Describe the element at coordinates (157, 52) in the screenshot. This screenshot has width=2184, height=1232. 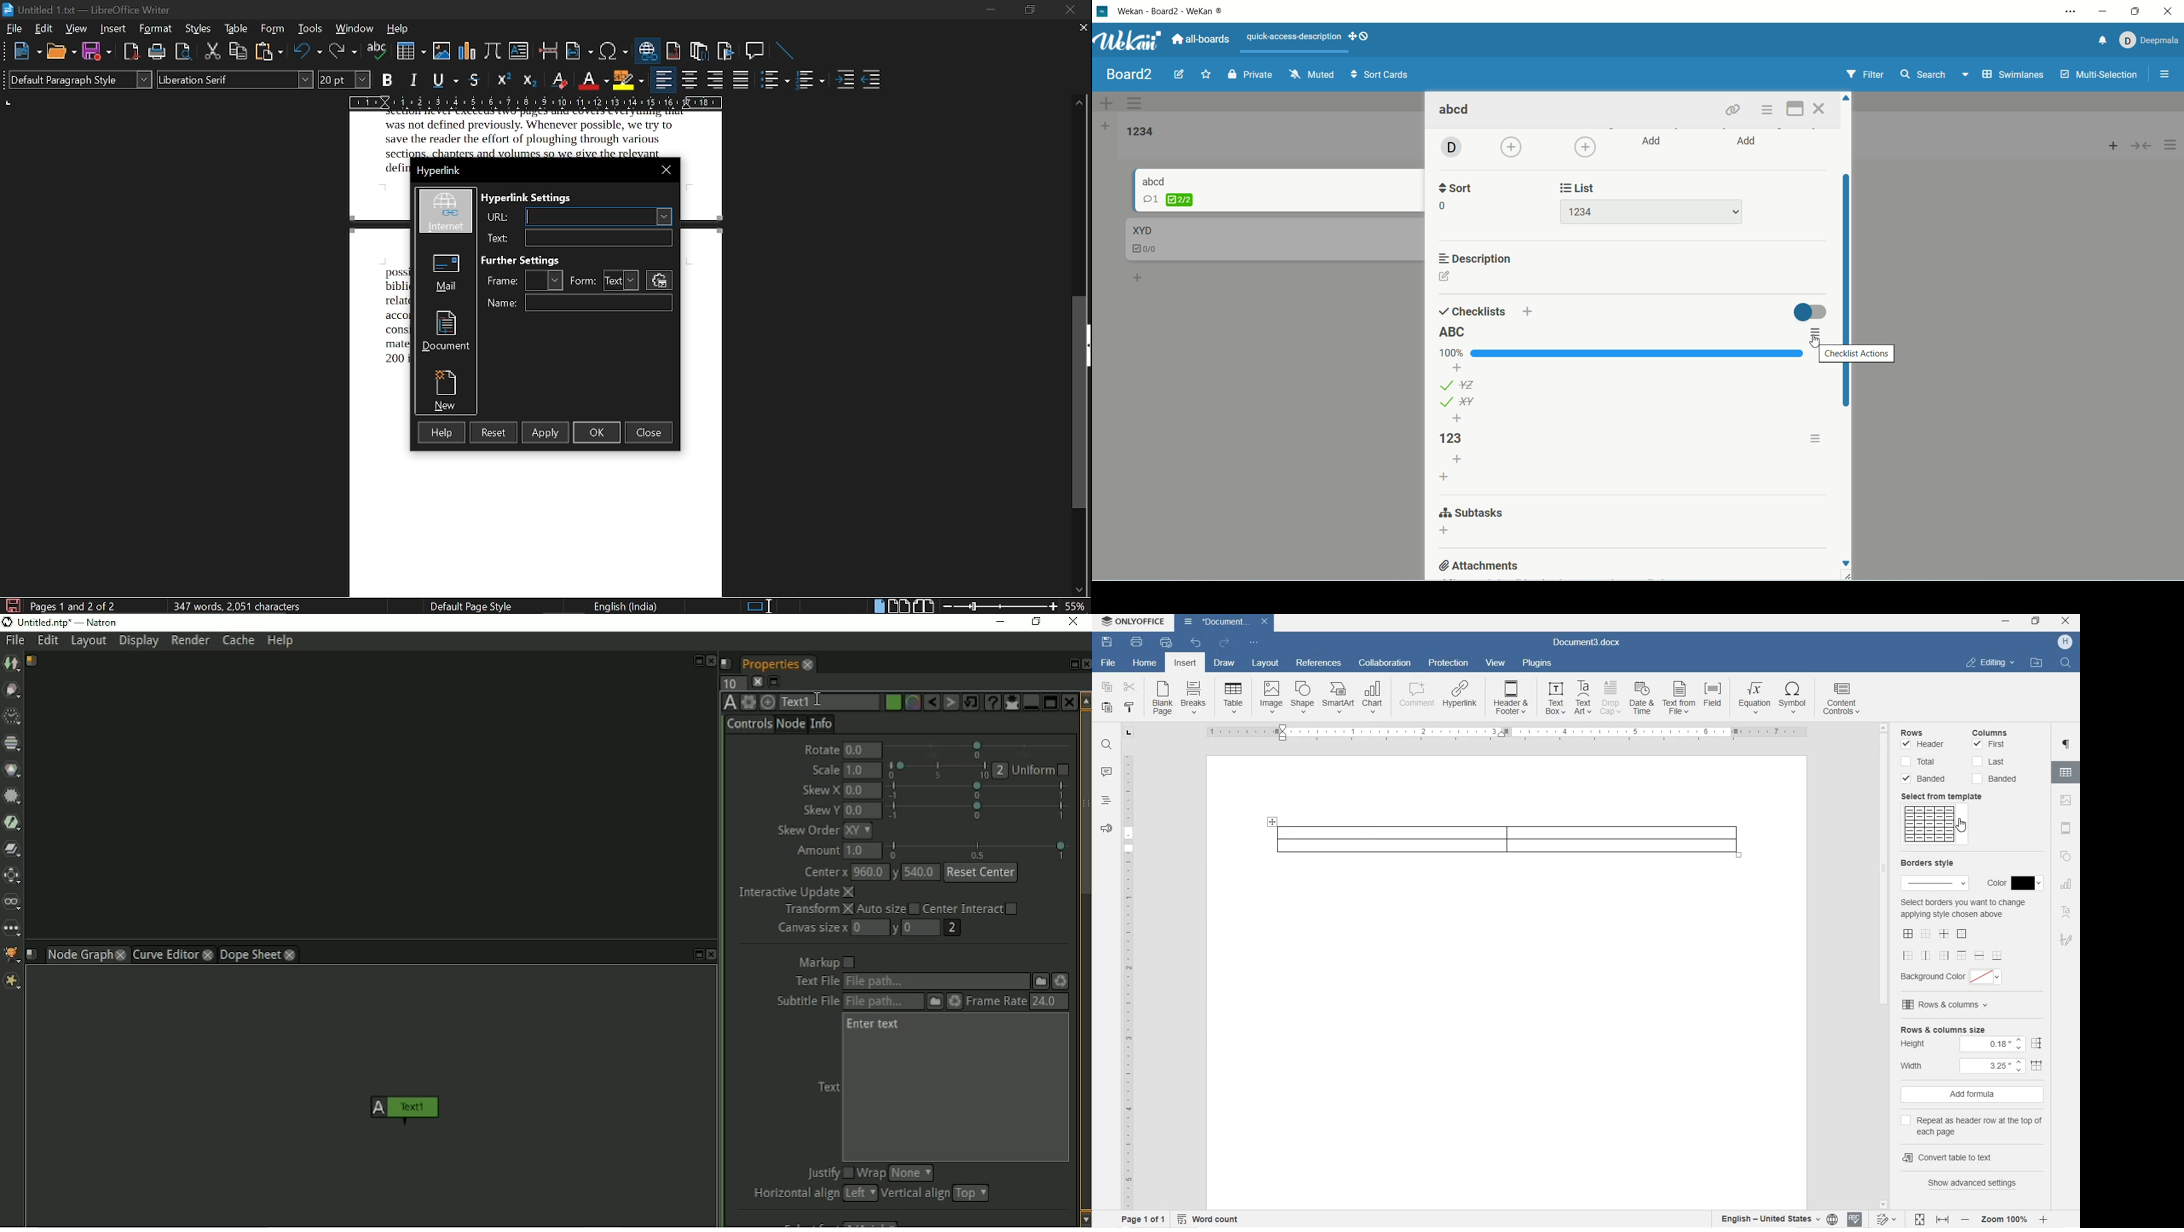
I see `print` at that location.